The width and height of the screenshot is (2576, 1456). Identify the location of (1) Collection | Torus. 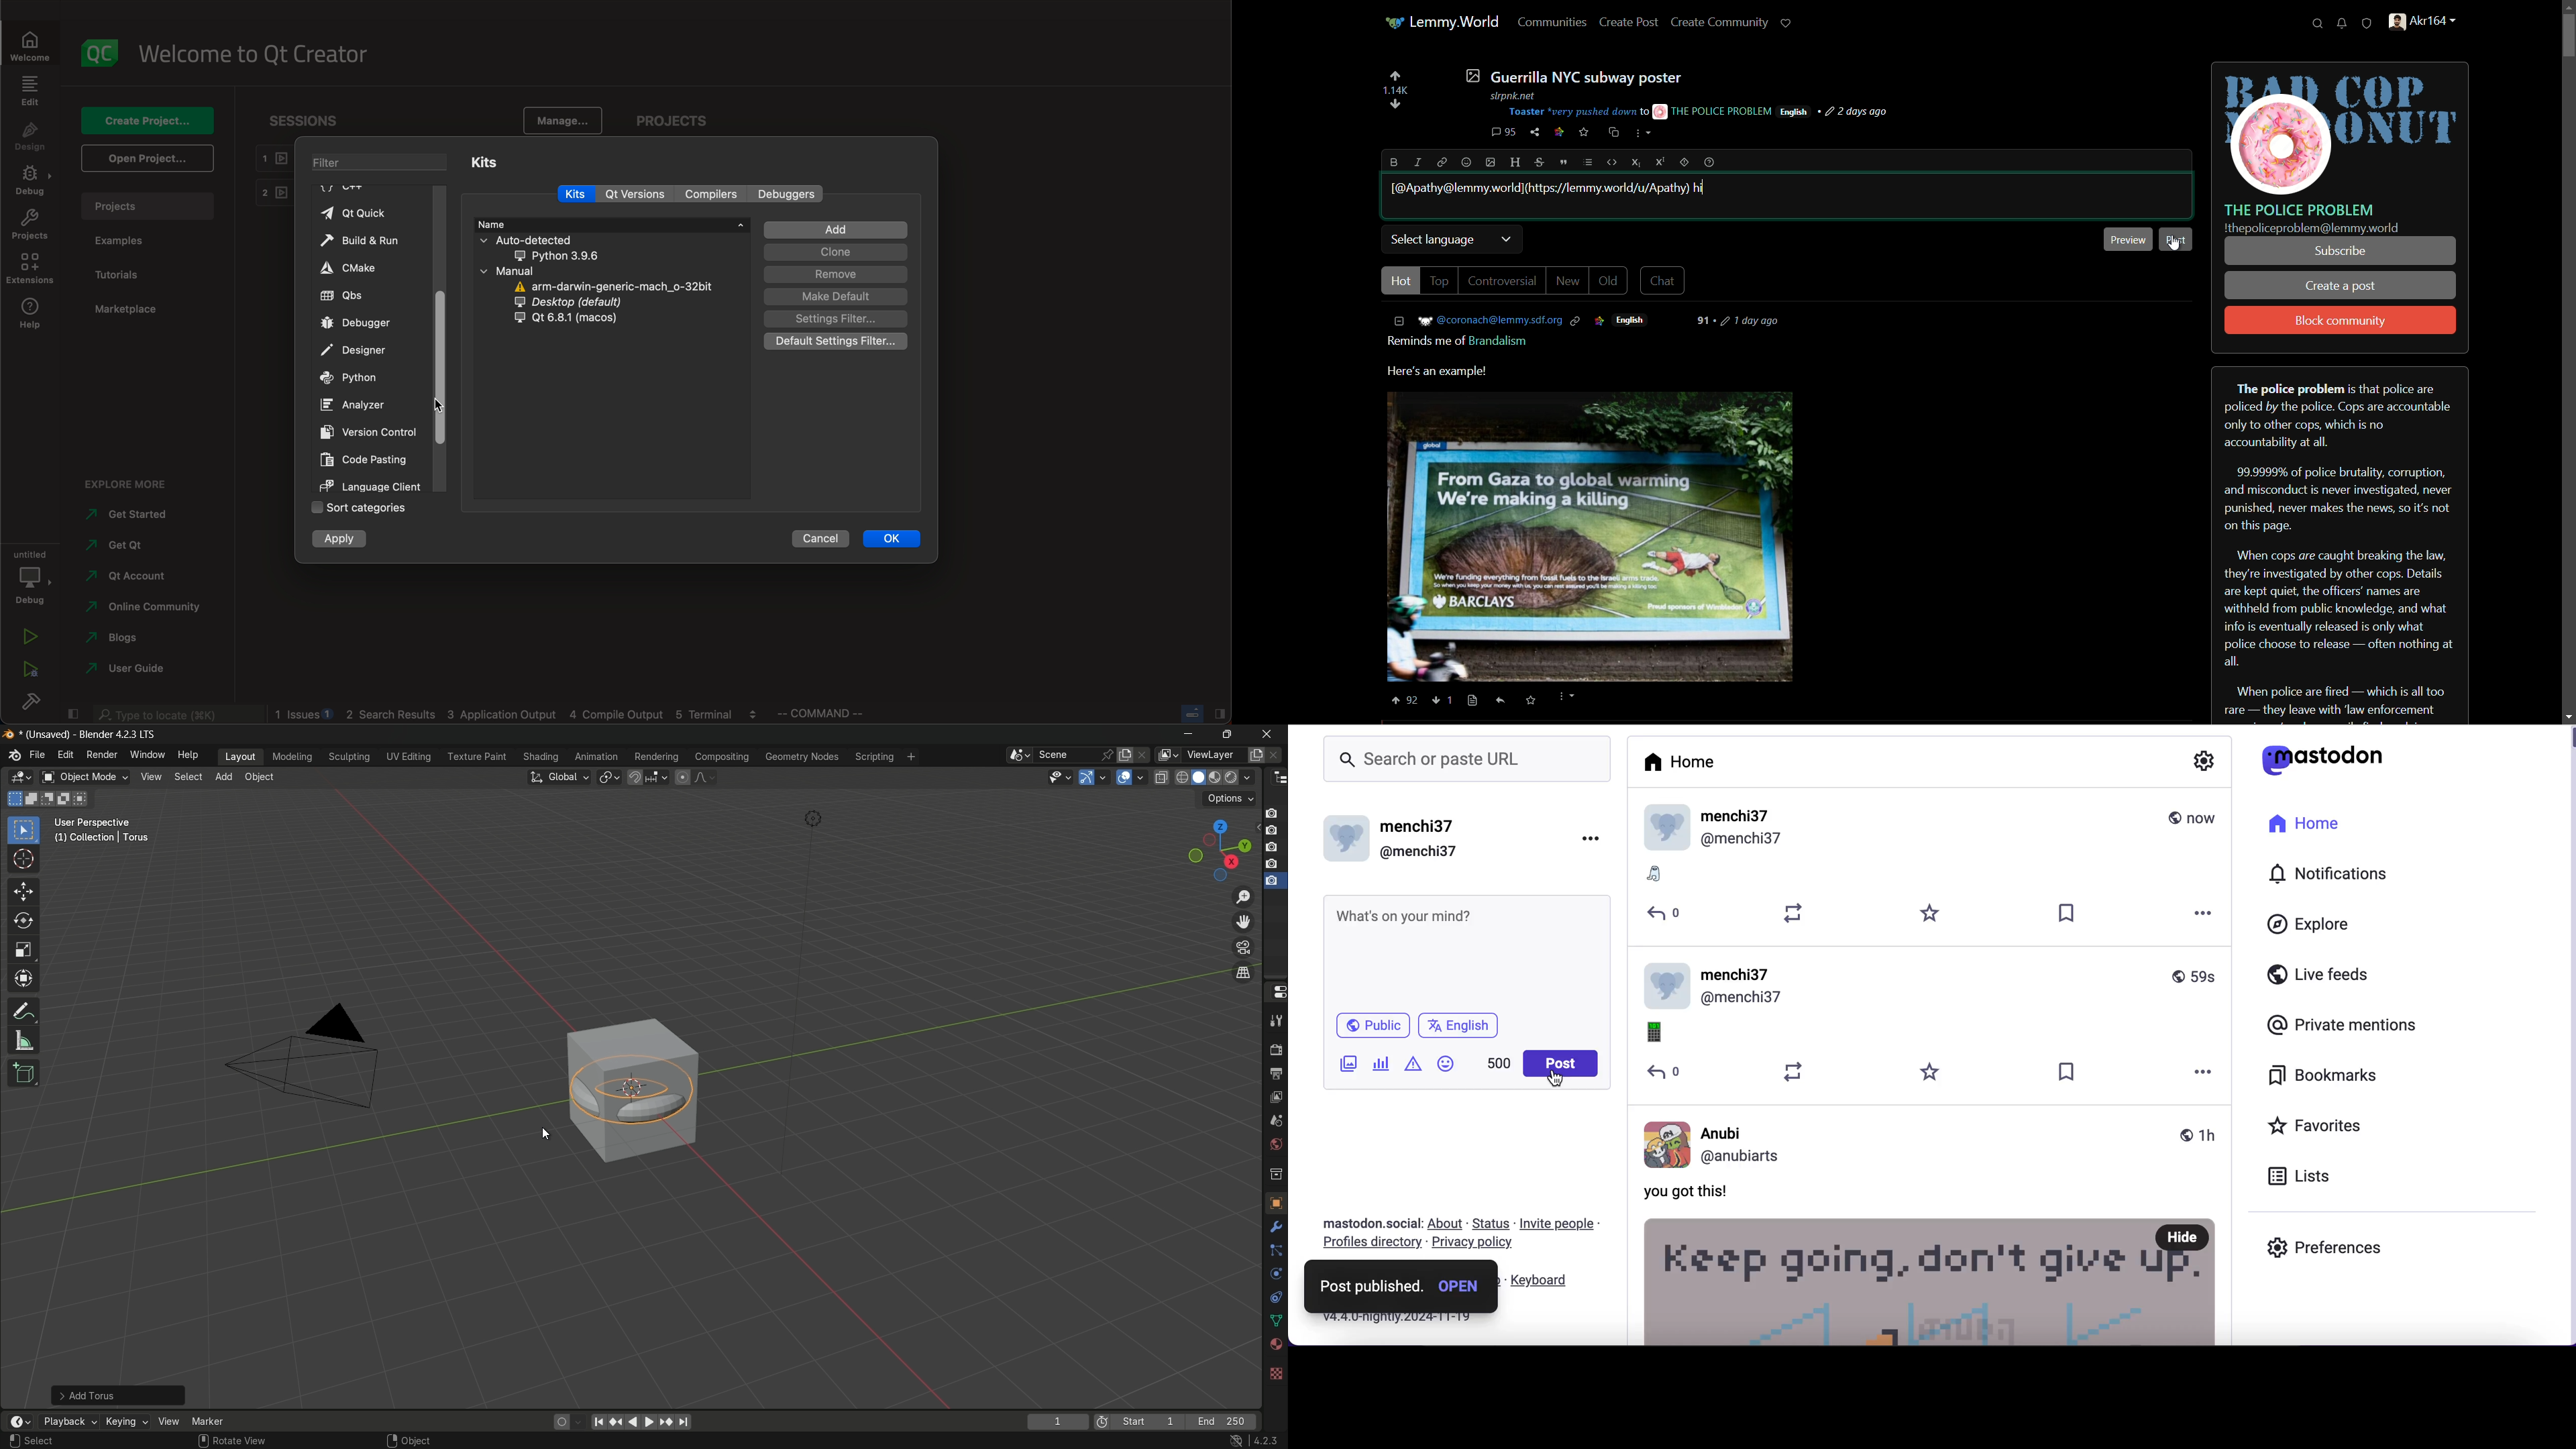
(100, 839).